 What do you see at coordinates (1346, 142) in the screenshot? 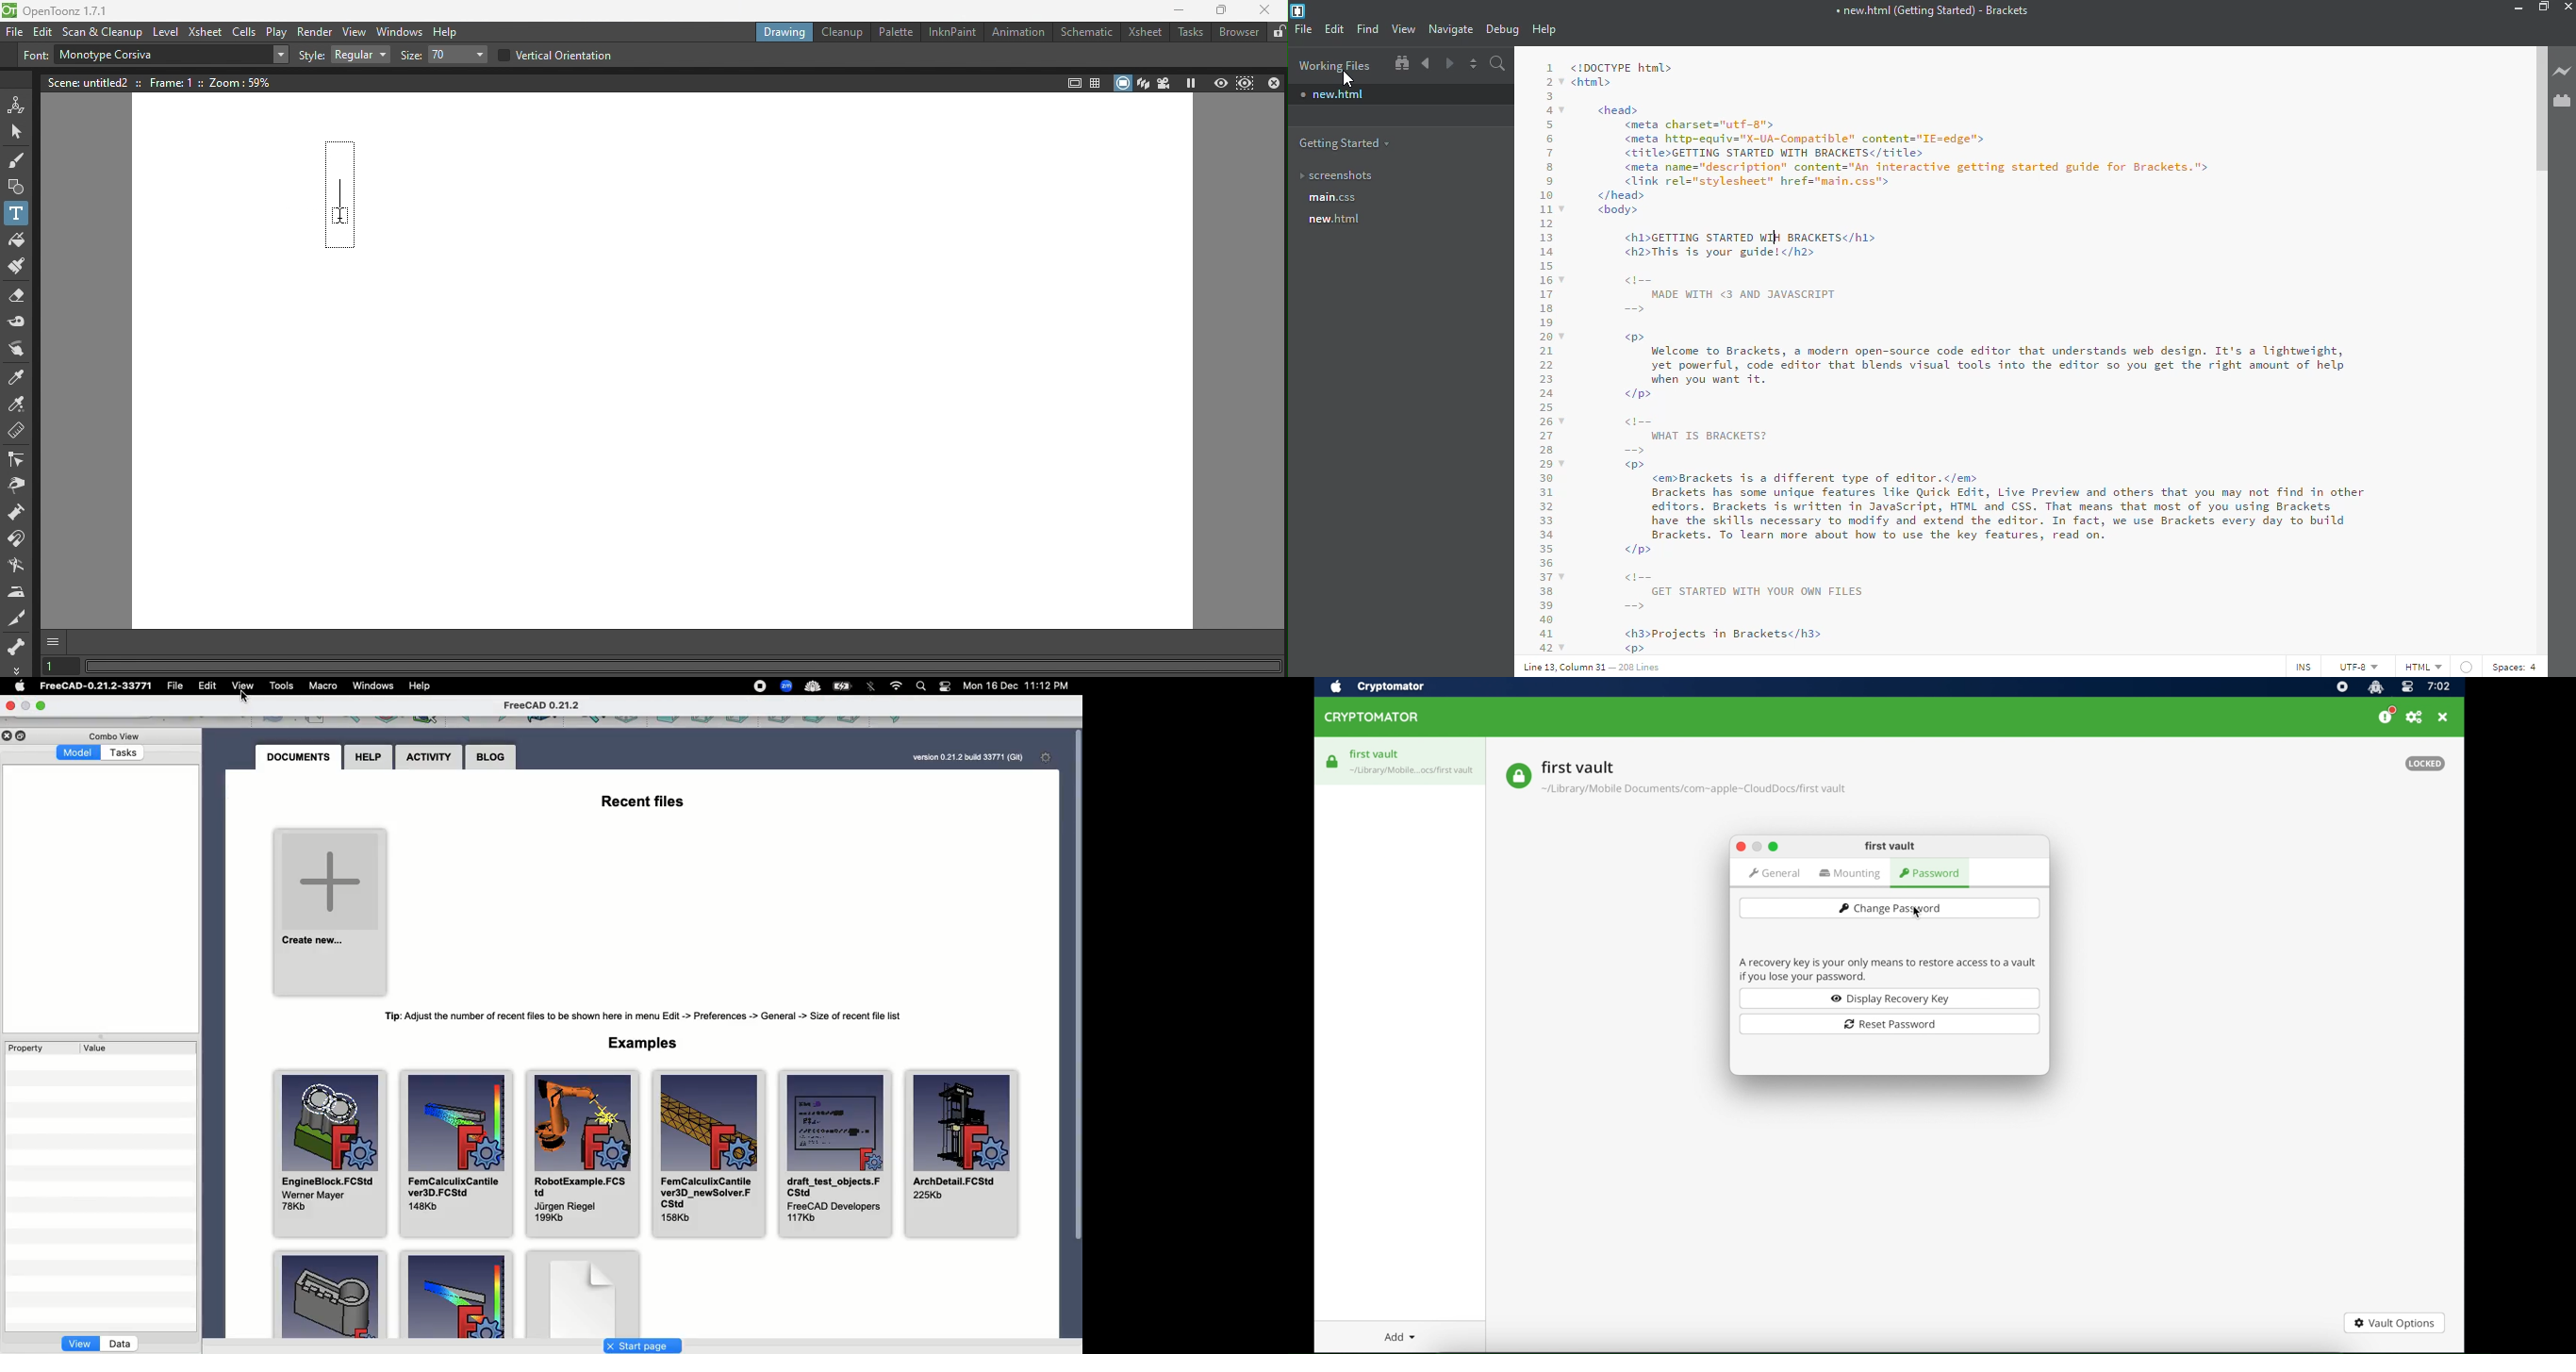
I see `getting started` at bounding box center [1346, 142].